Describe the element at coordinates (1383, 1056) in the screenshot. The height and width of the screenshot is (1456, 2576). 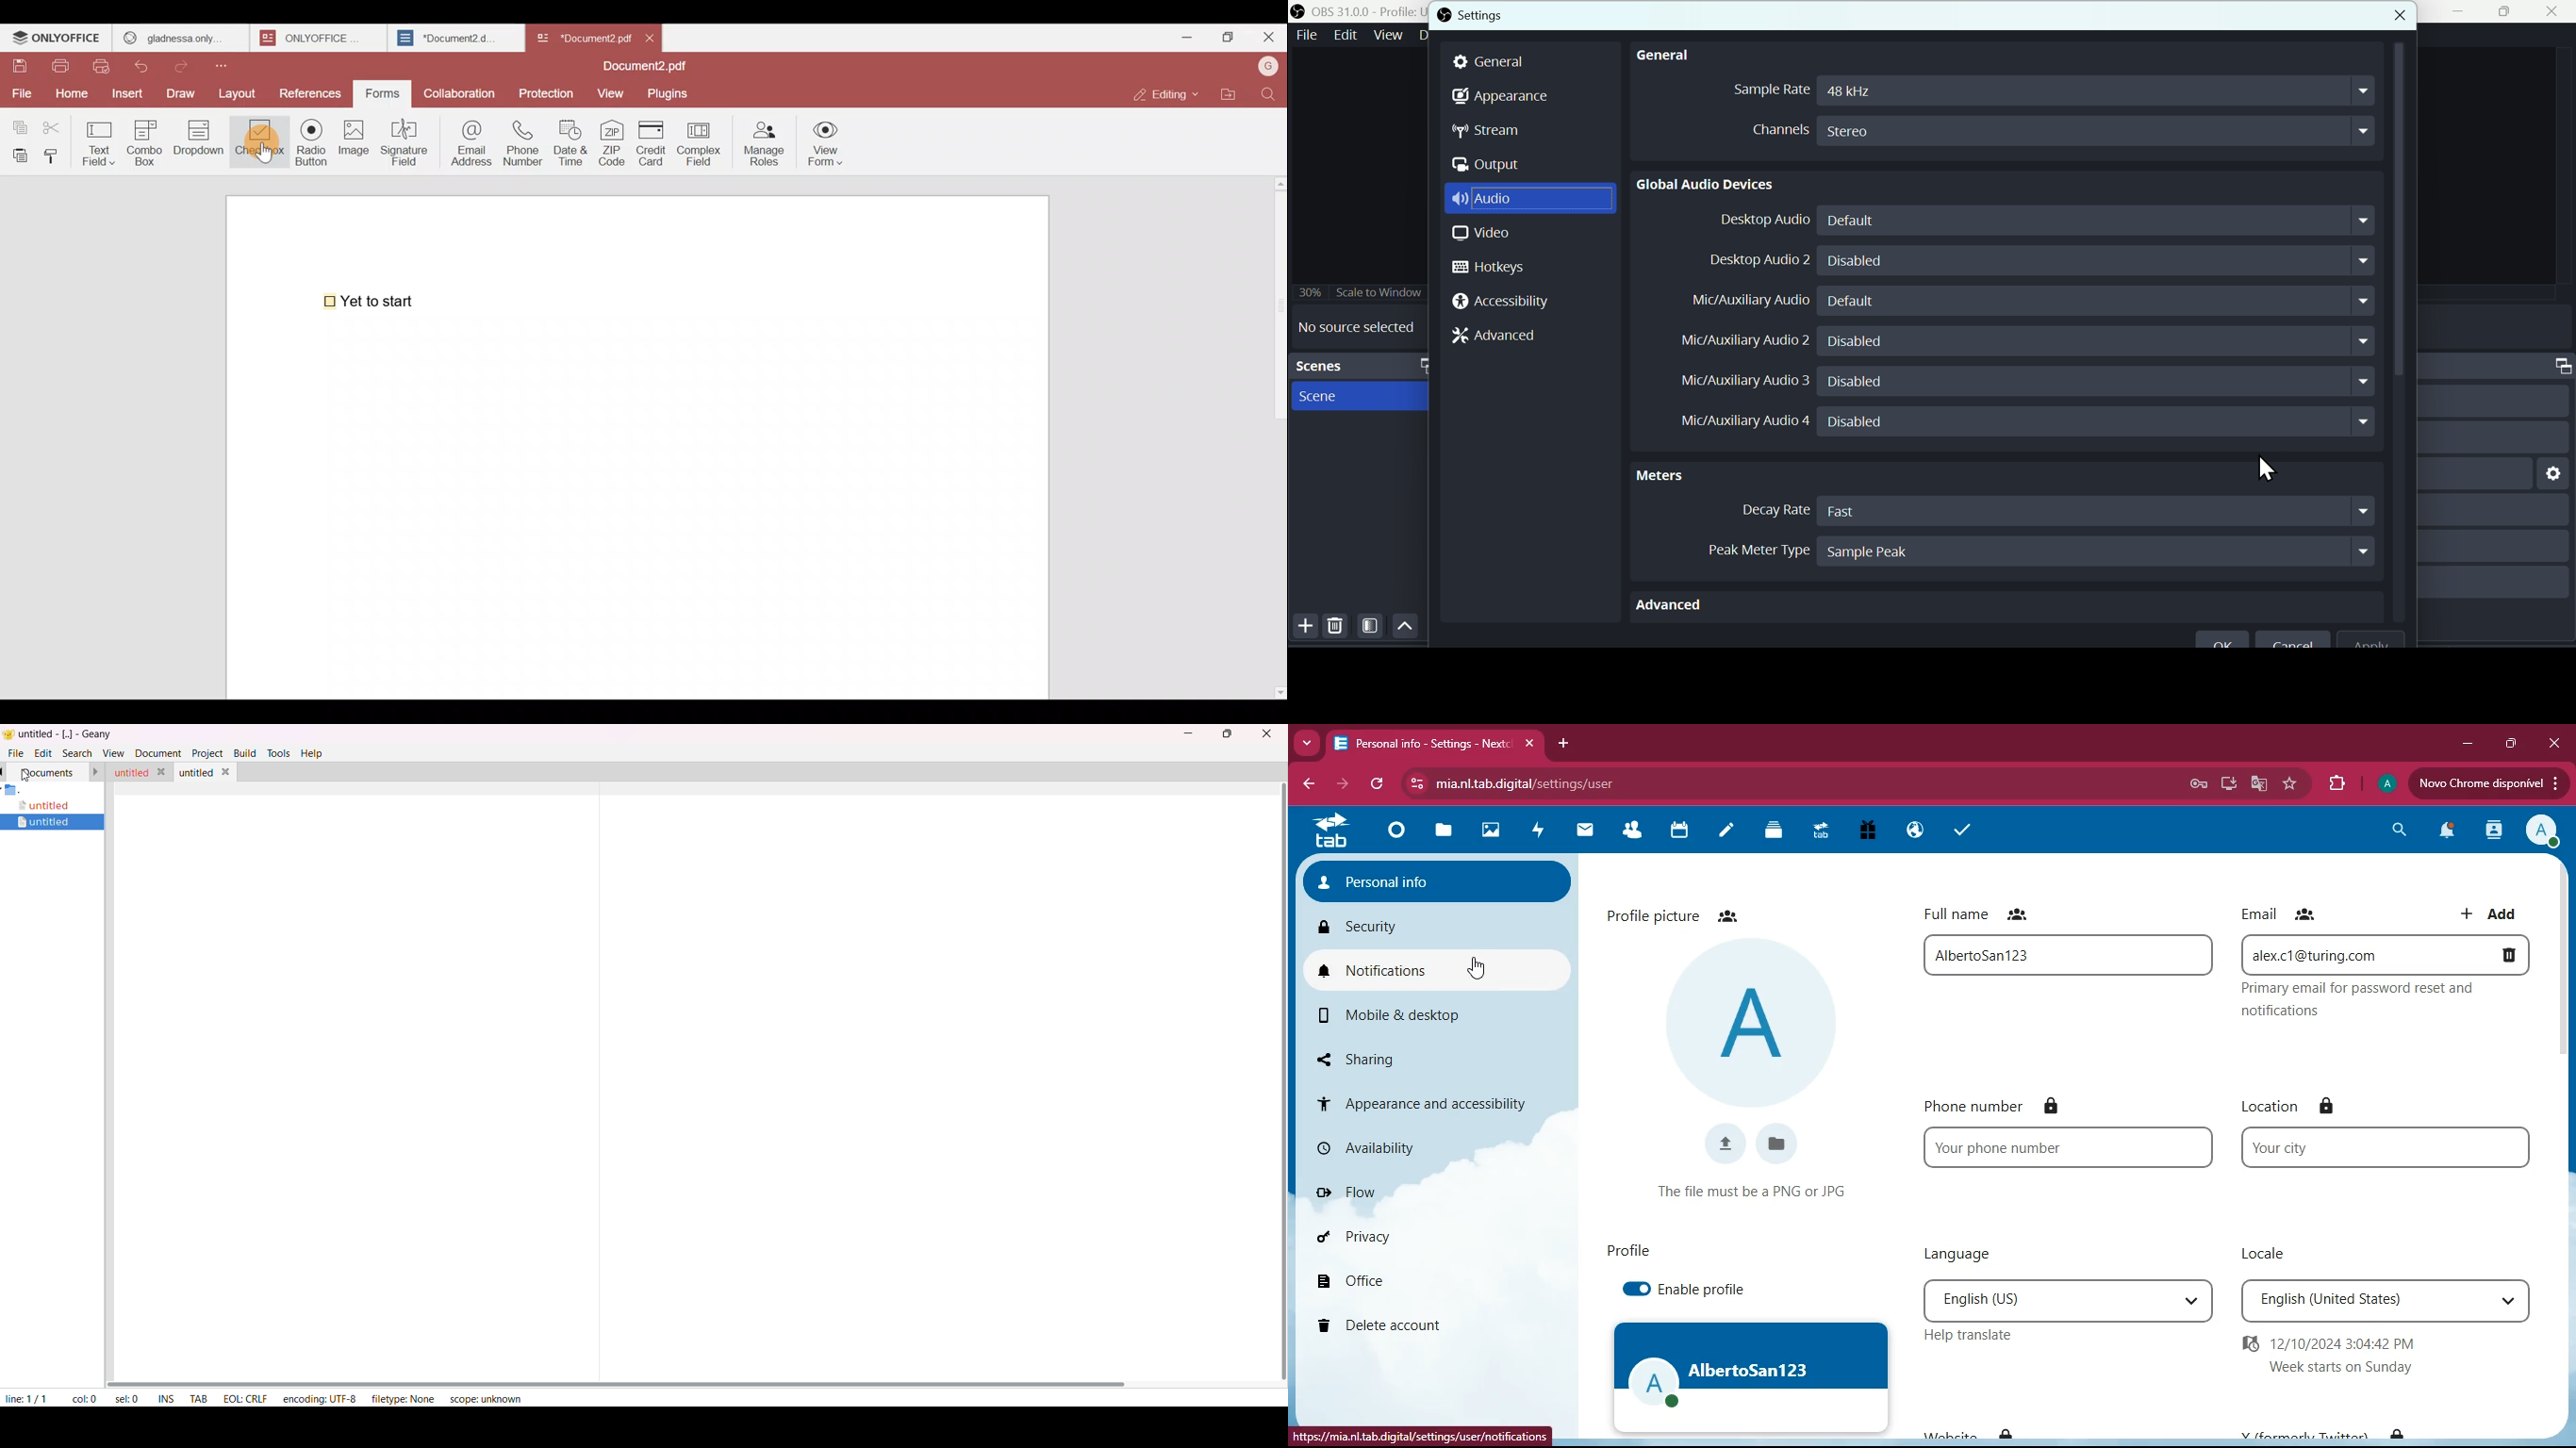
I see `sharing` at that location.